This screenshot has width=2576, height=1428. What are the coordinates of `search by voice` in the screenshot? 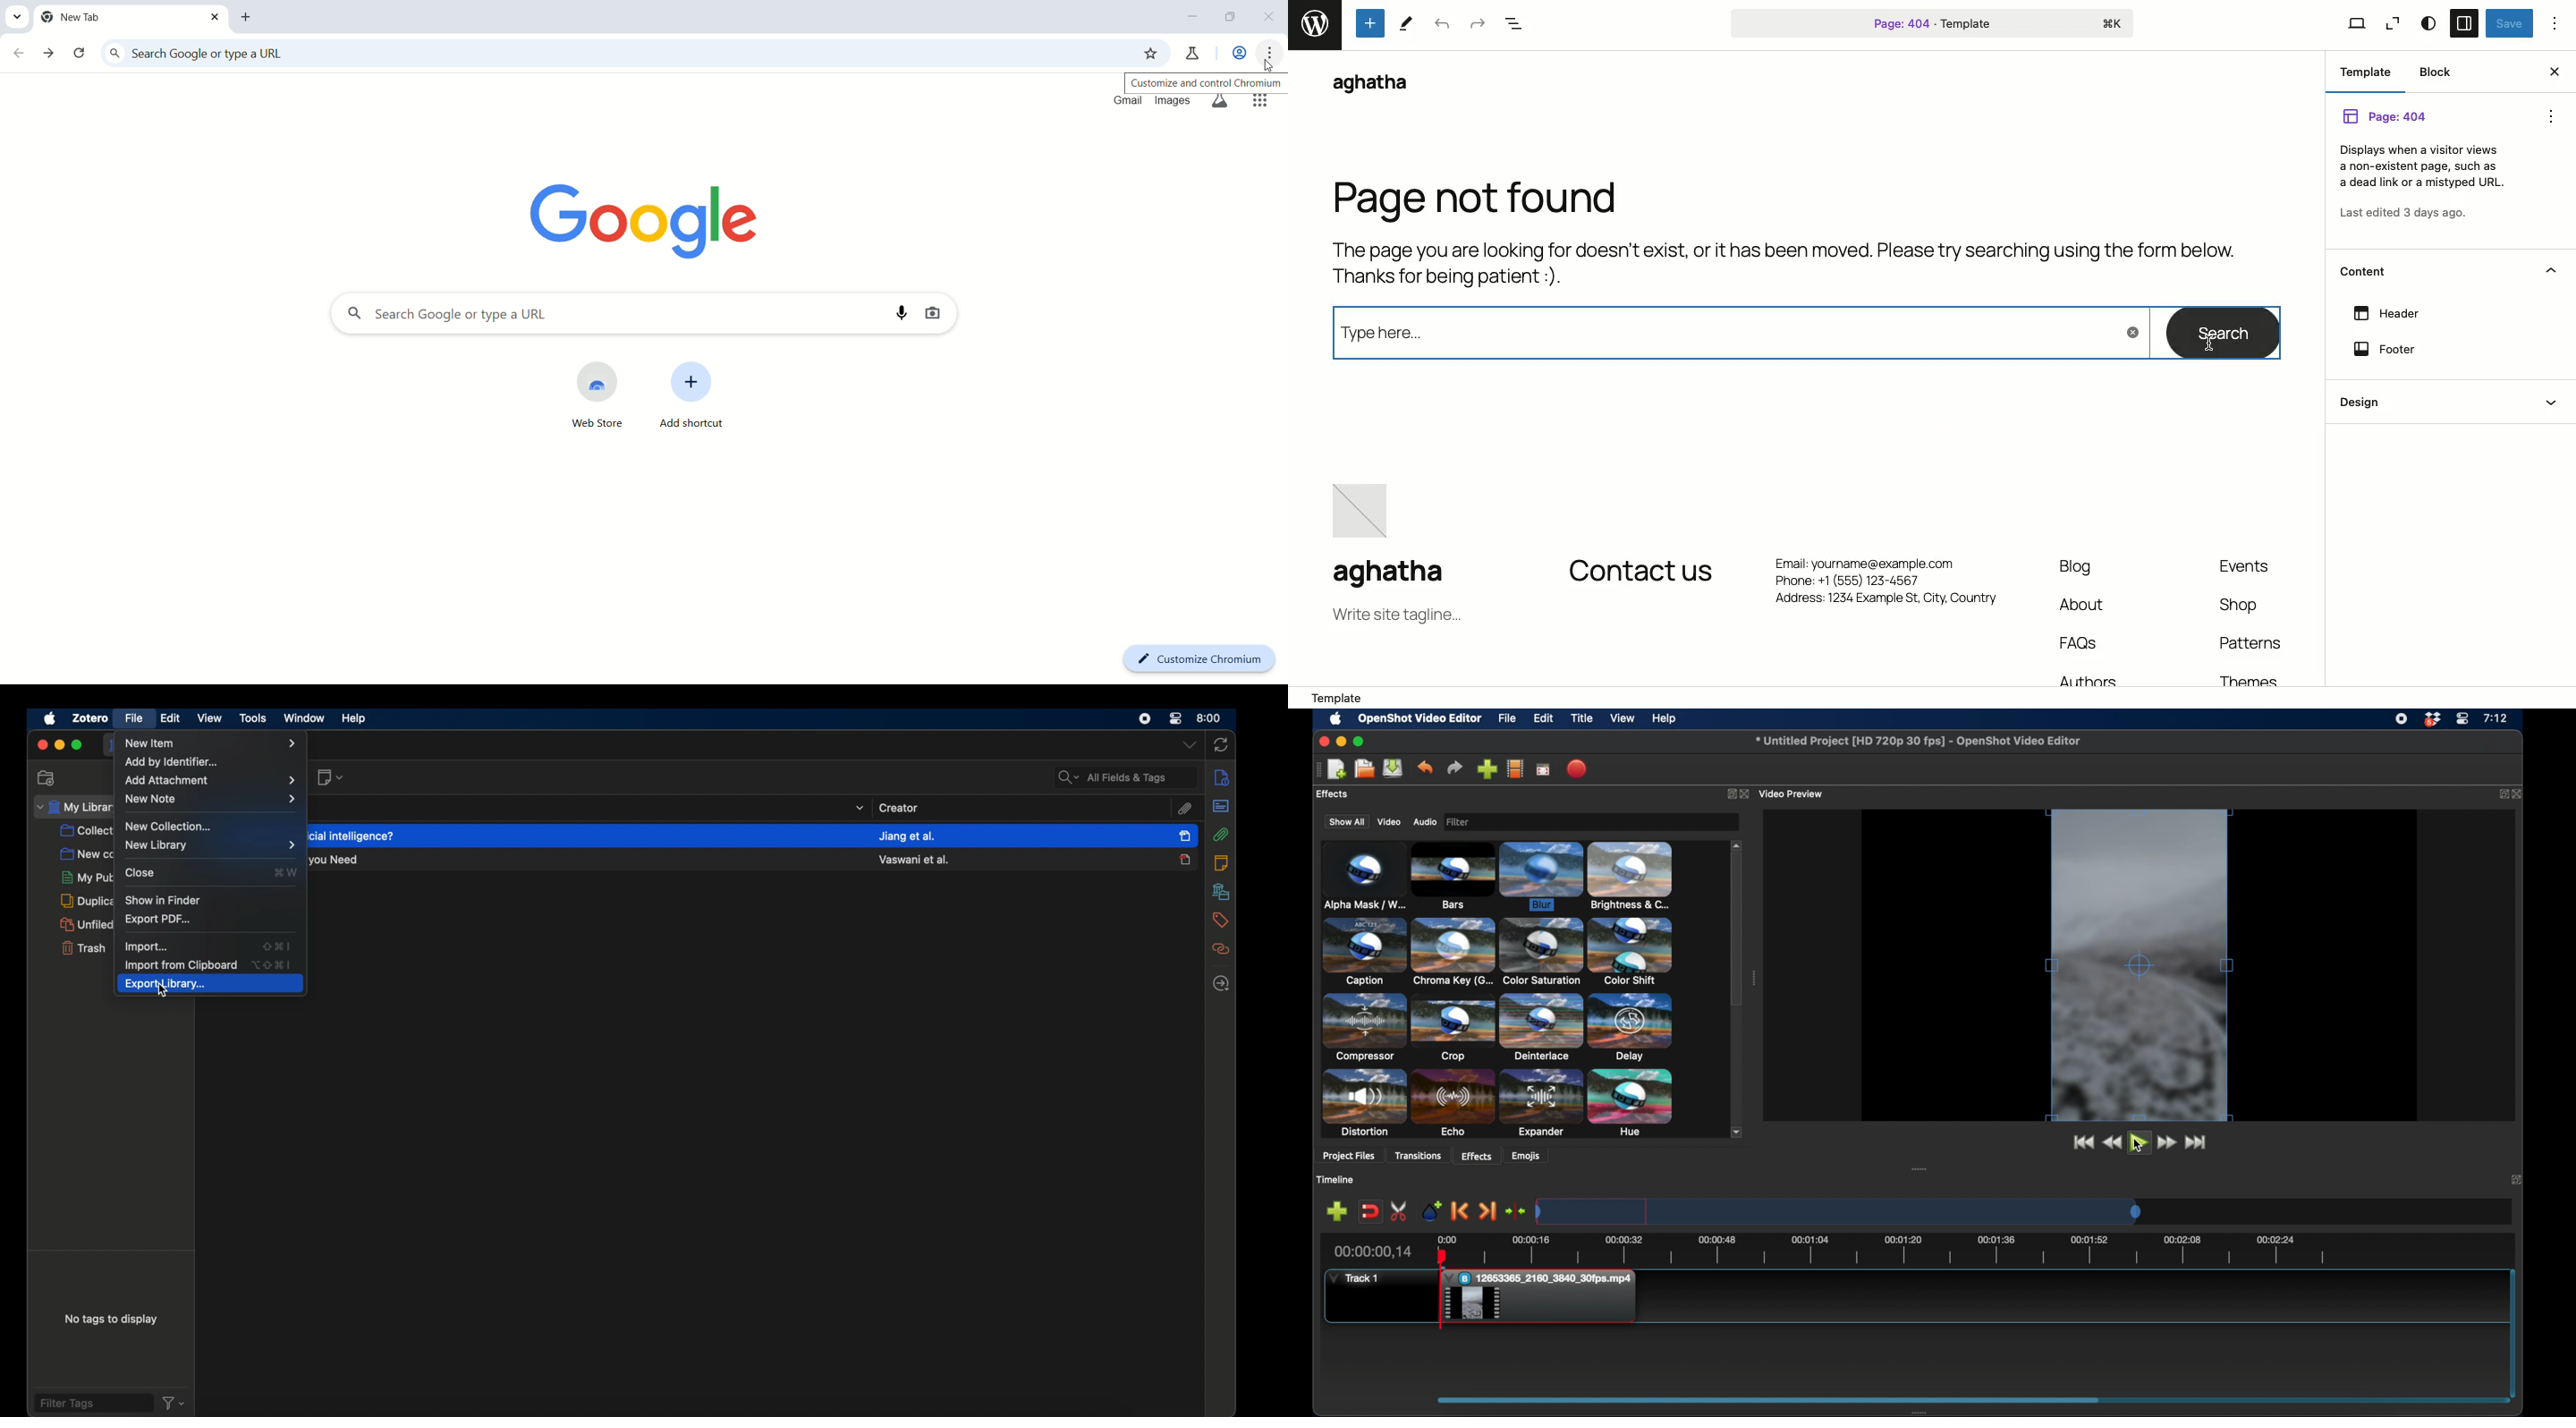 It's located at (903, 313).